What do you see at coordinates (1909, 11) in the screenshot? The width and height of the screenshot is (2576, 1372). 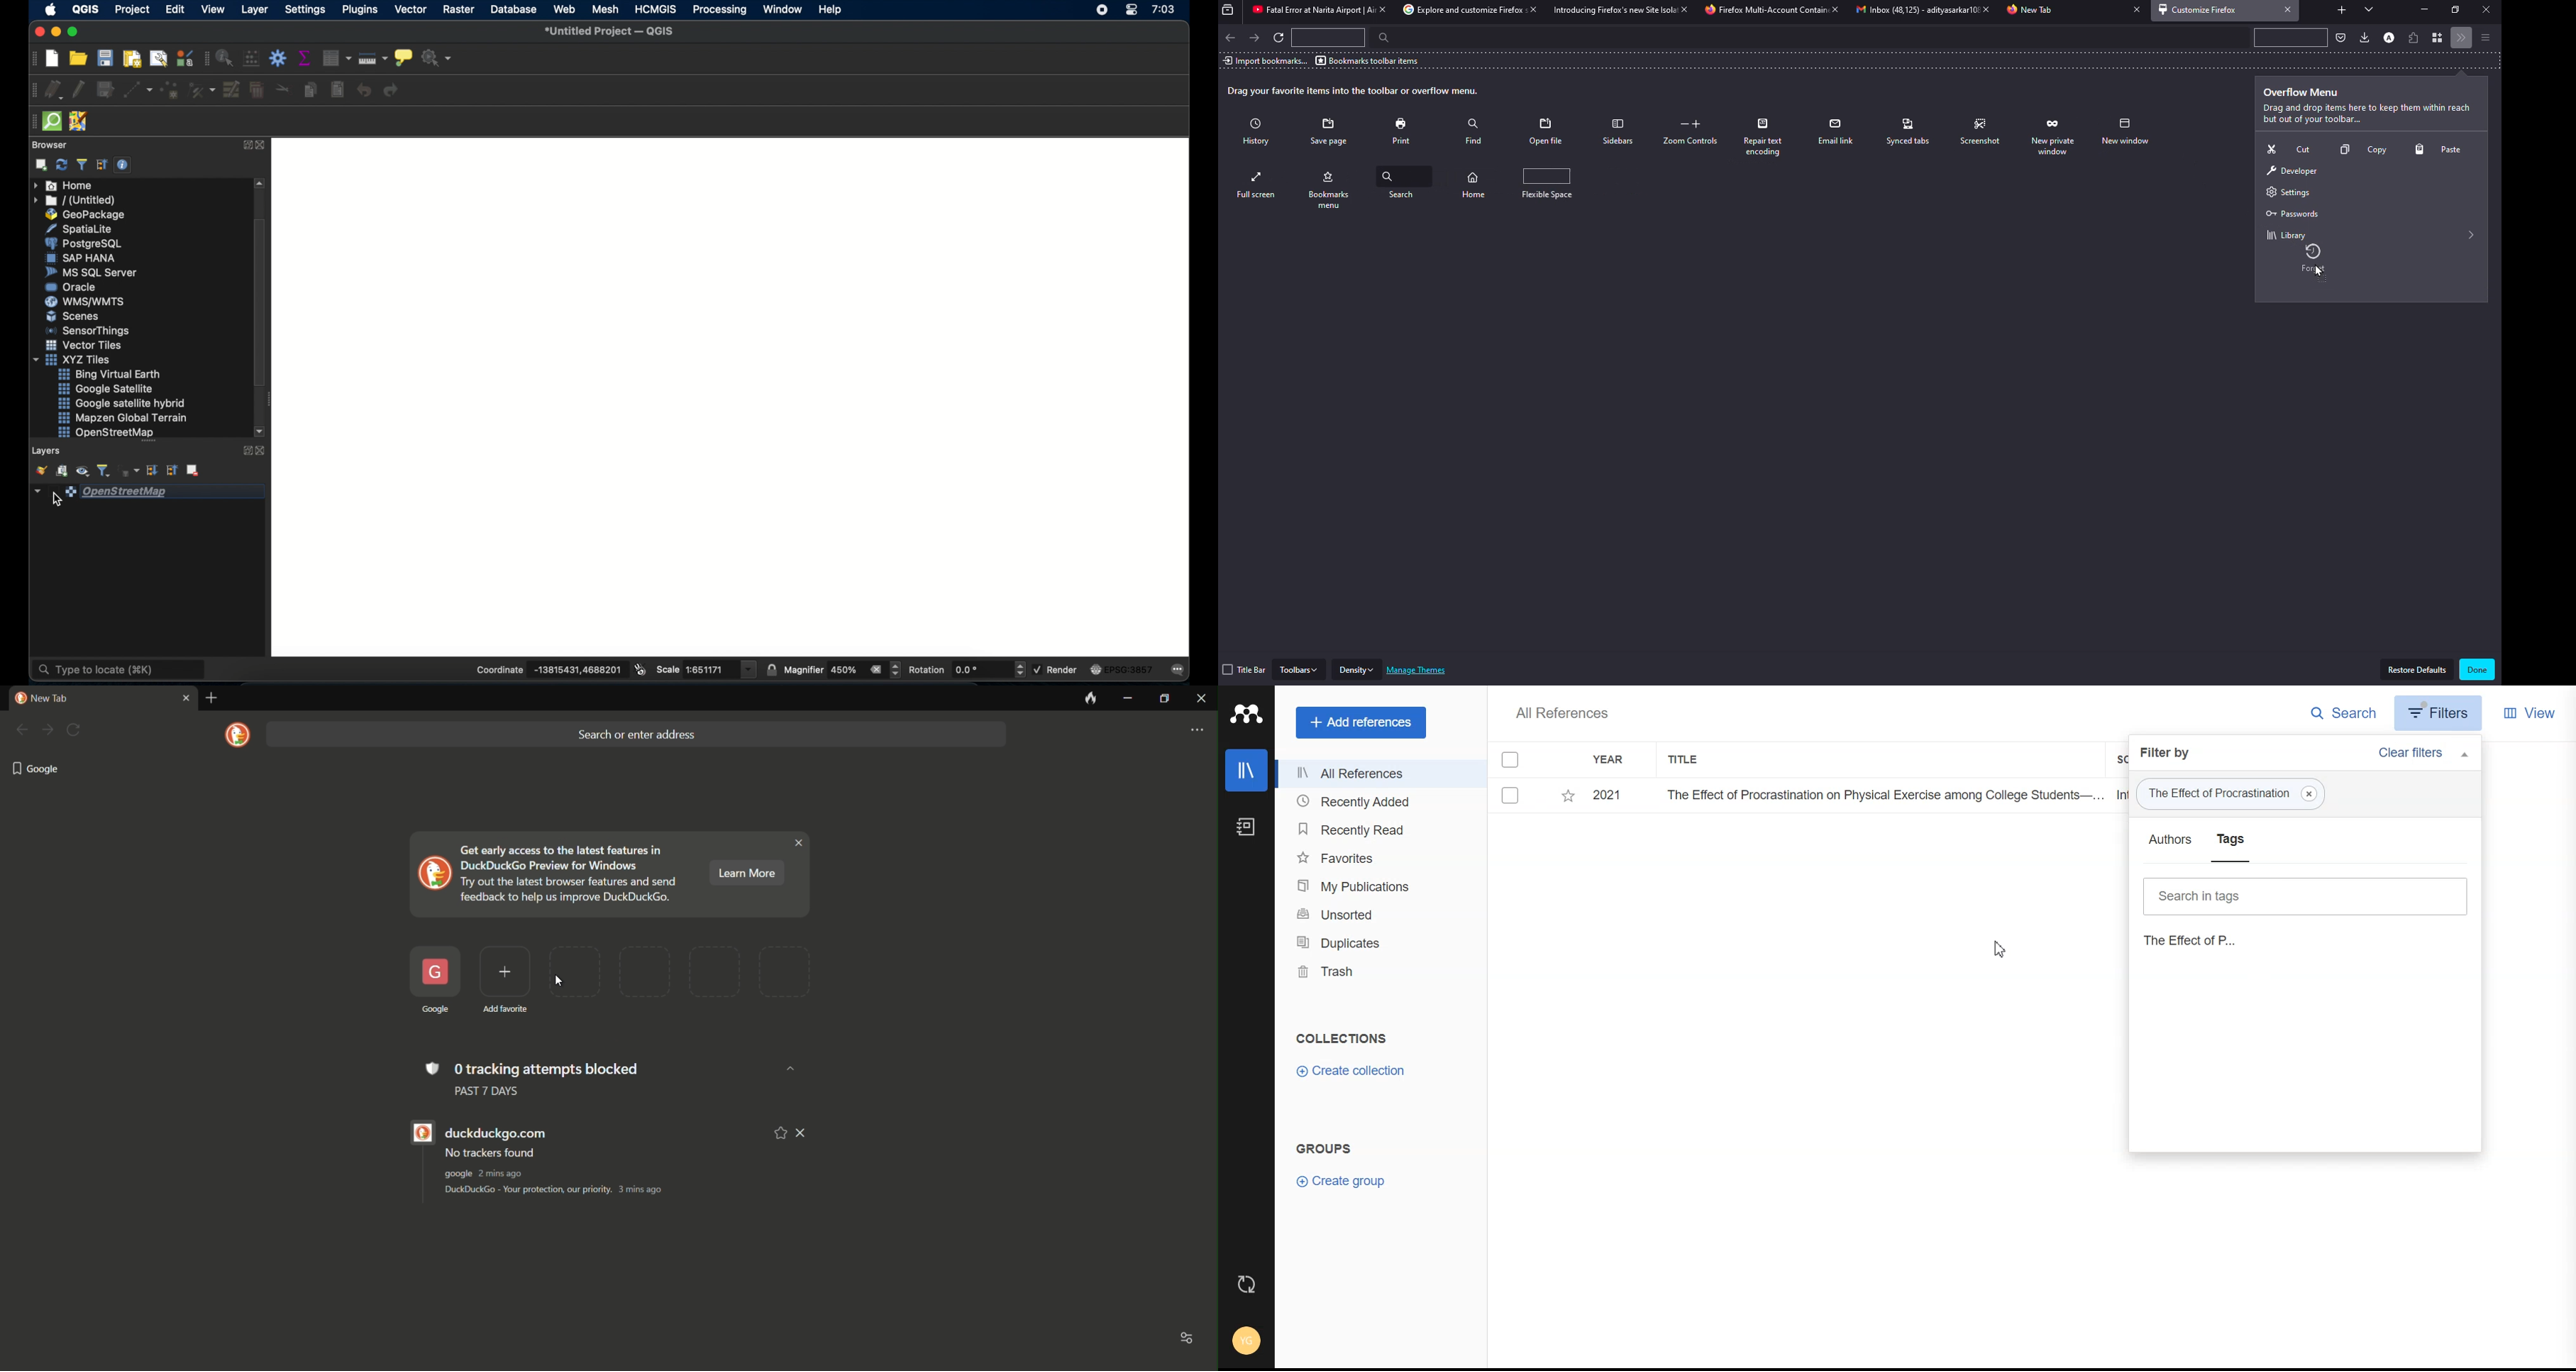 I see `tab` at bounding box center [1909, 11].